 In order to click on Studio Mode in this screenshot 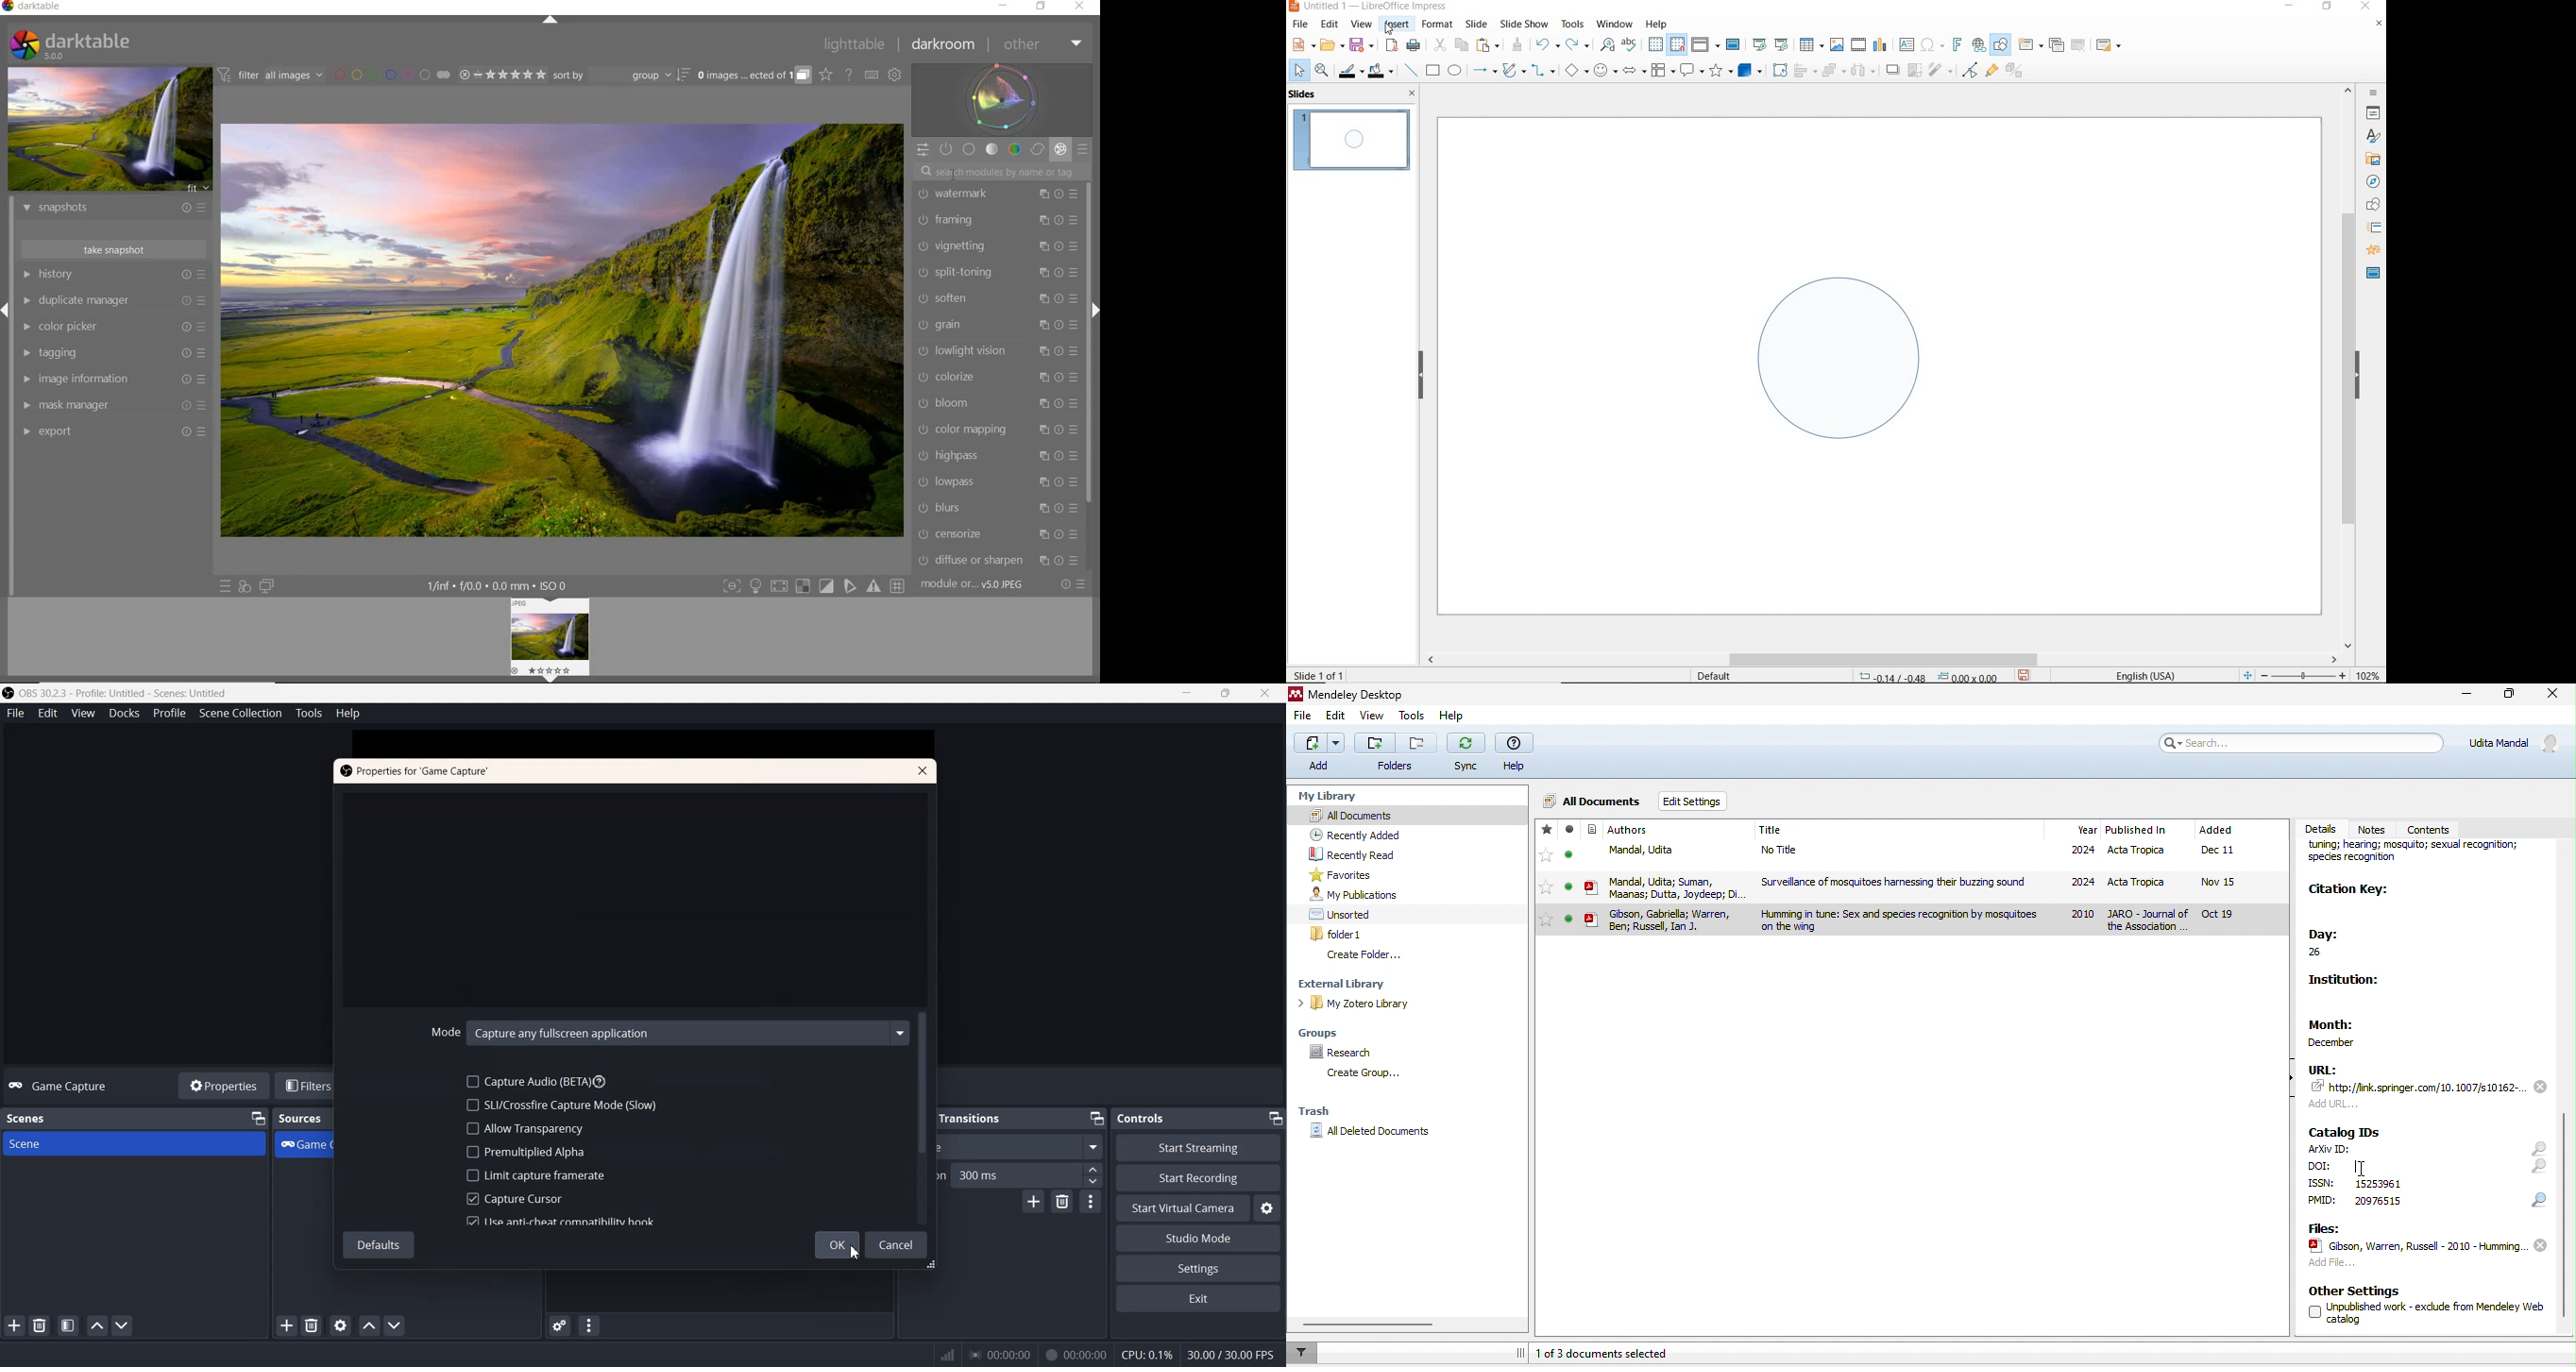, I will do `click(1200, 1238)`.